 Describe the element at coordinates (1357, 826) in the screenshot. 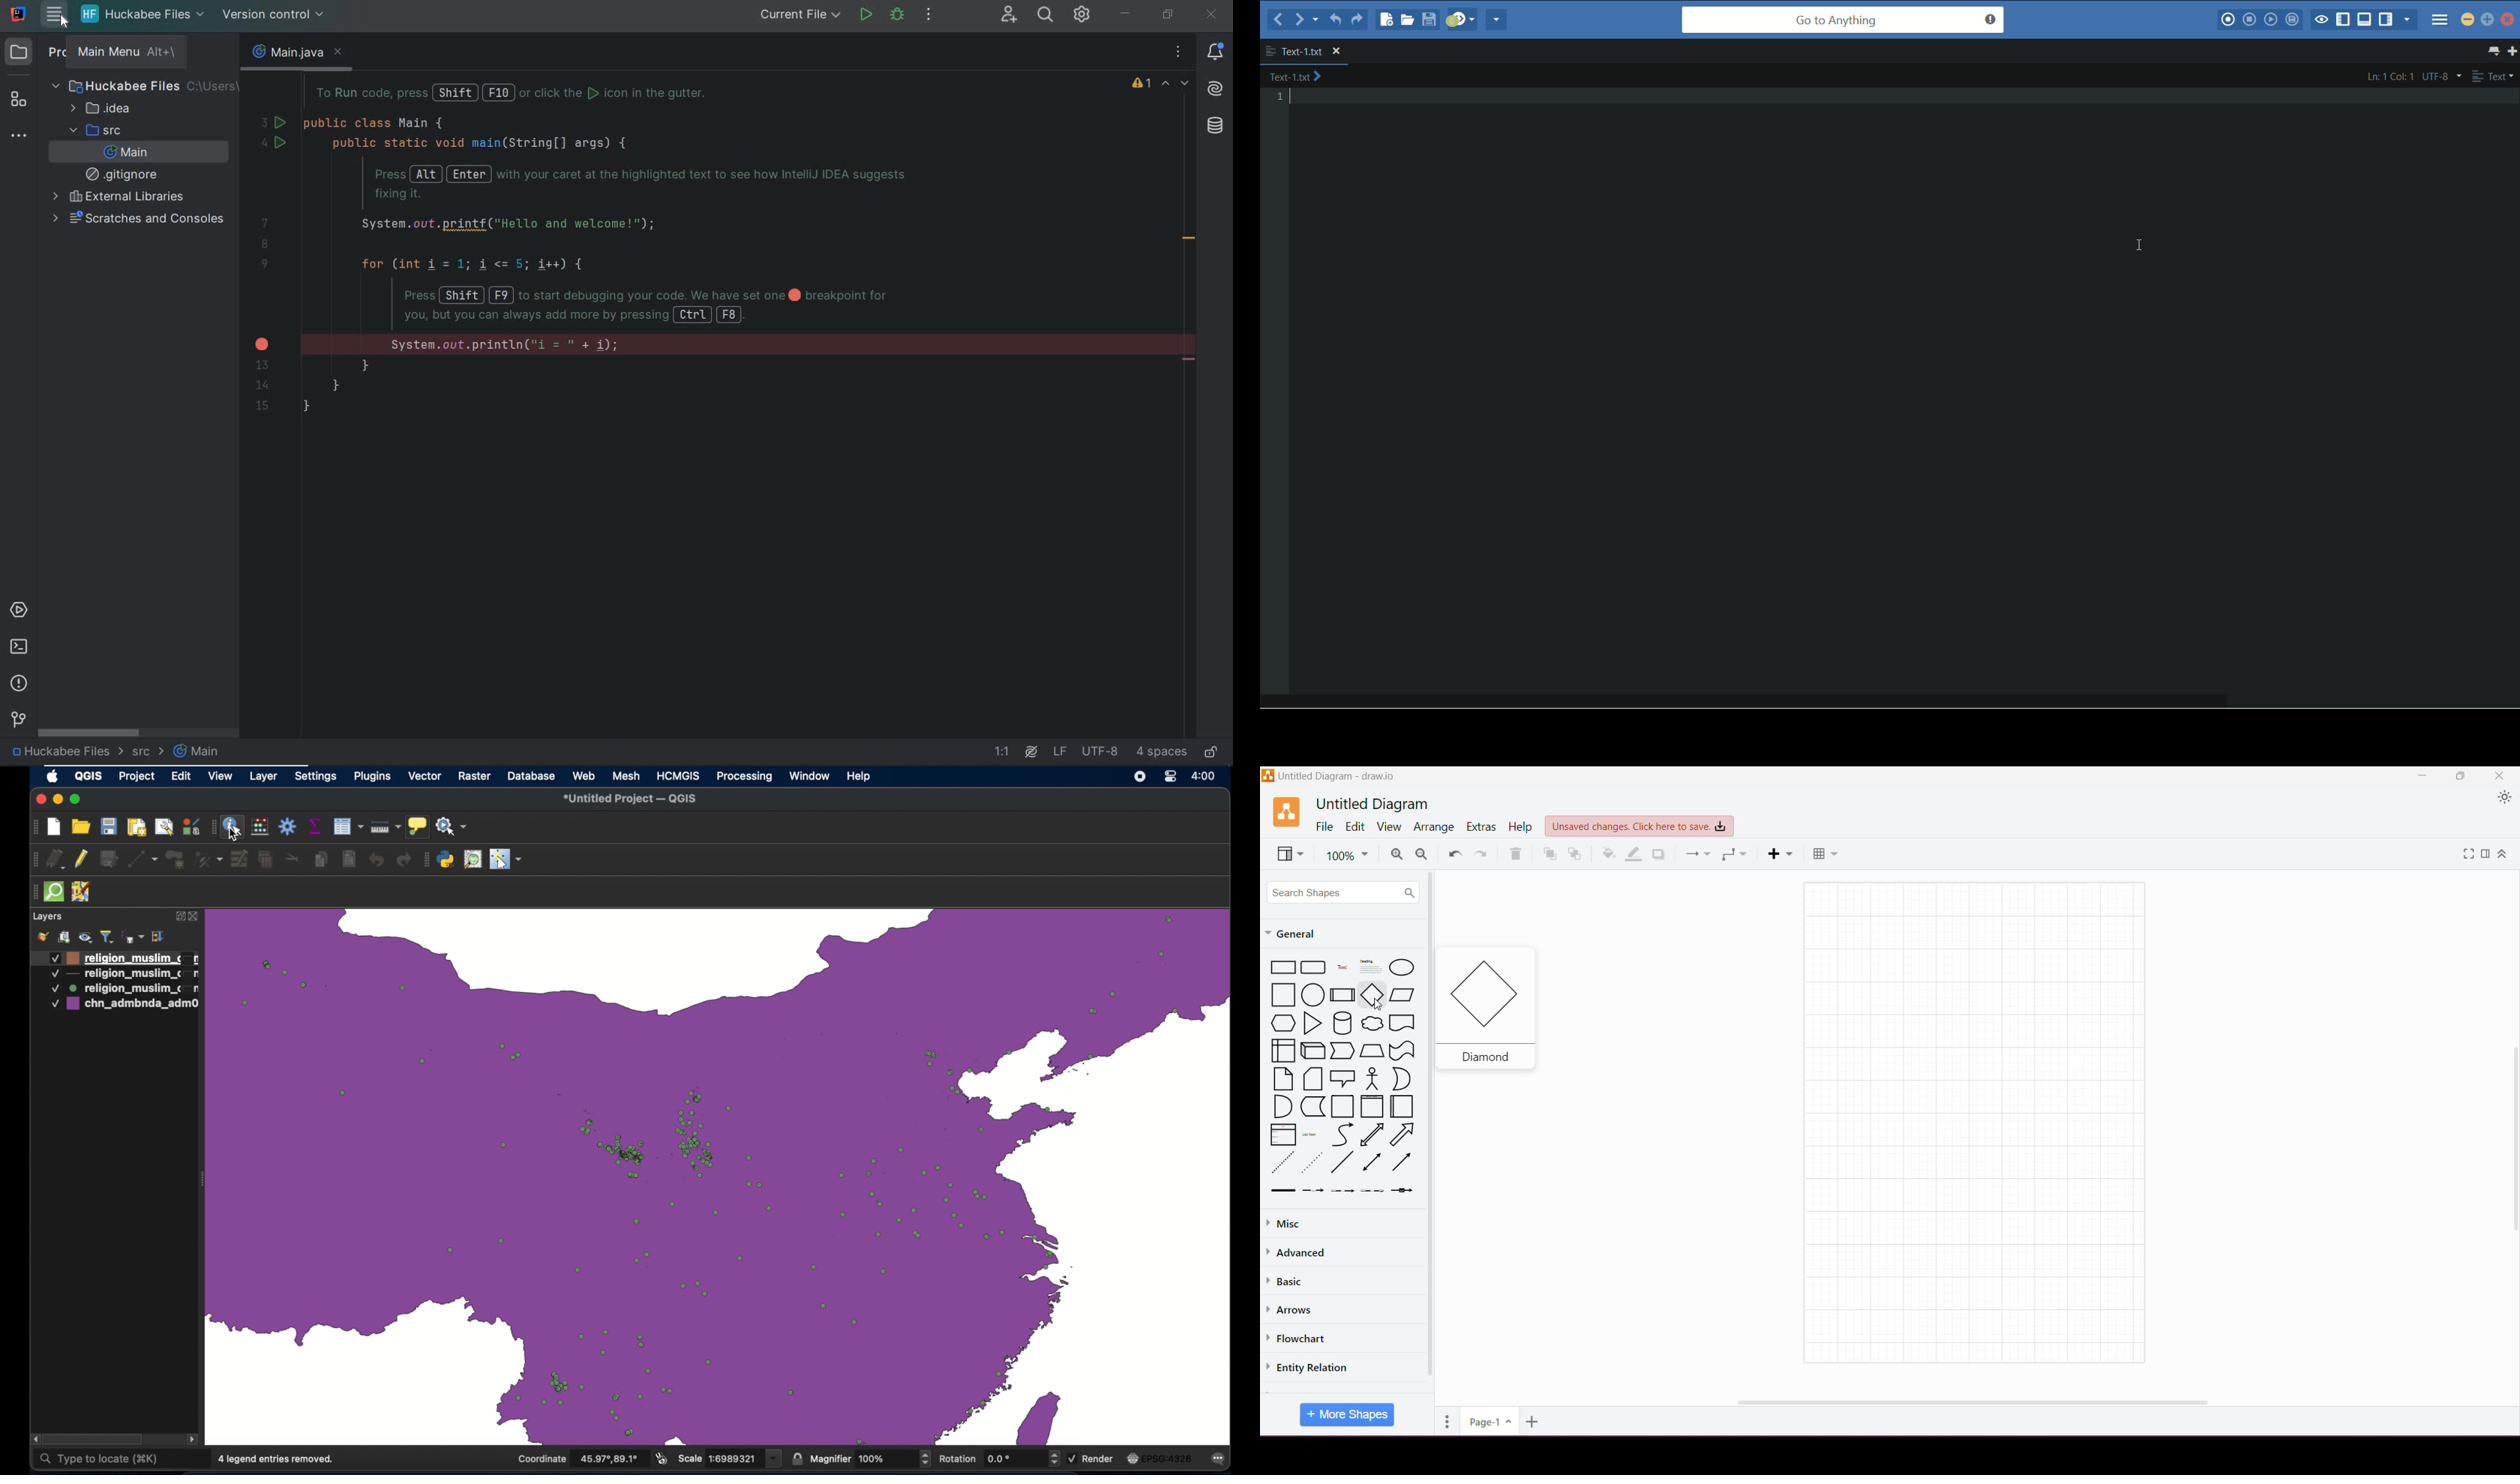

I see `Edit` at that location.